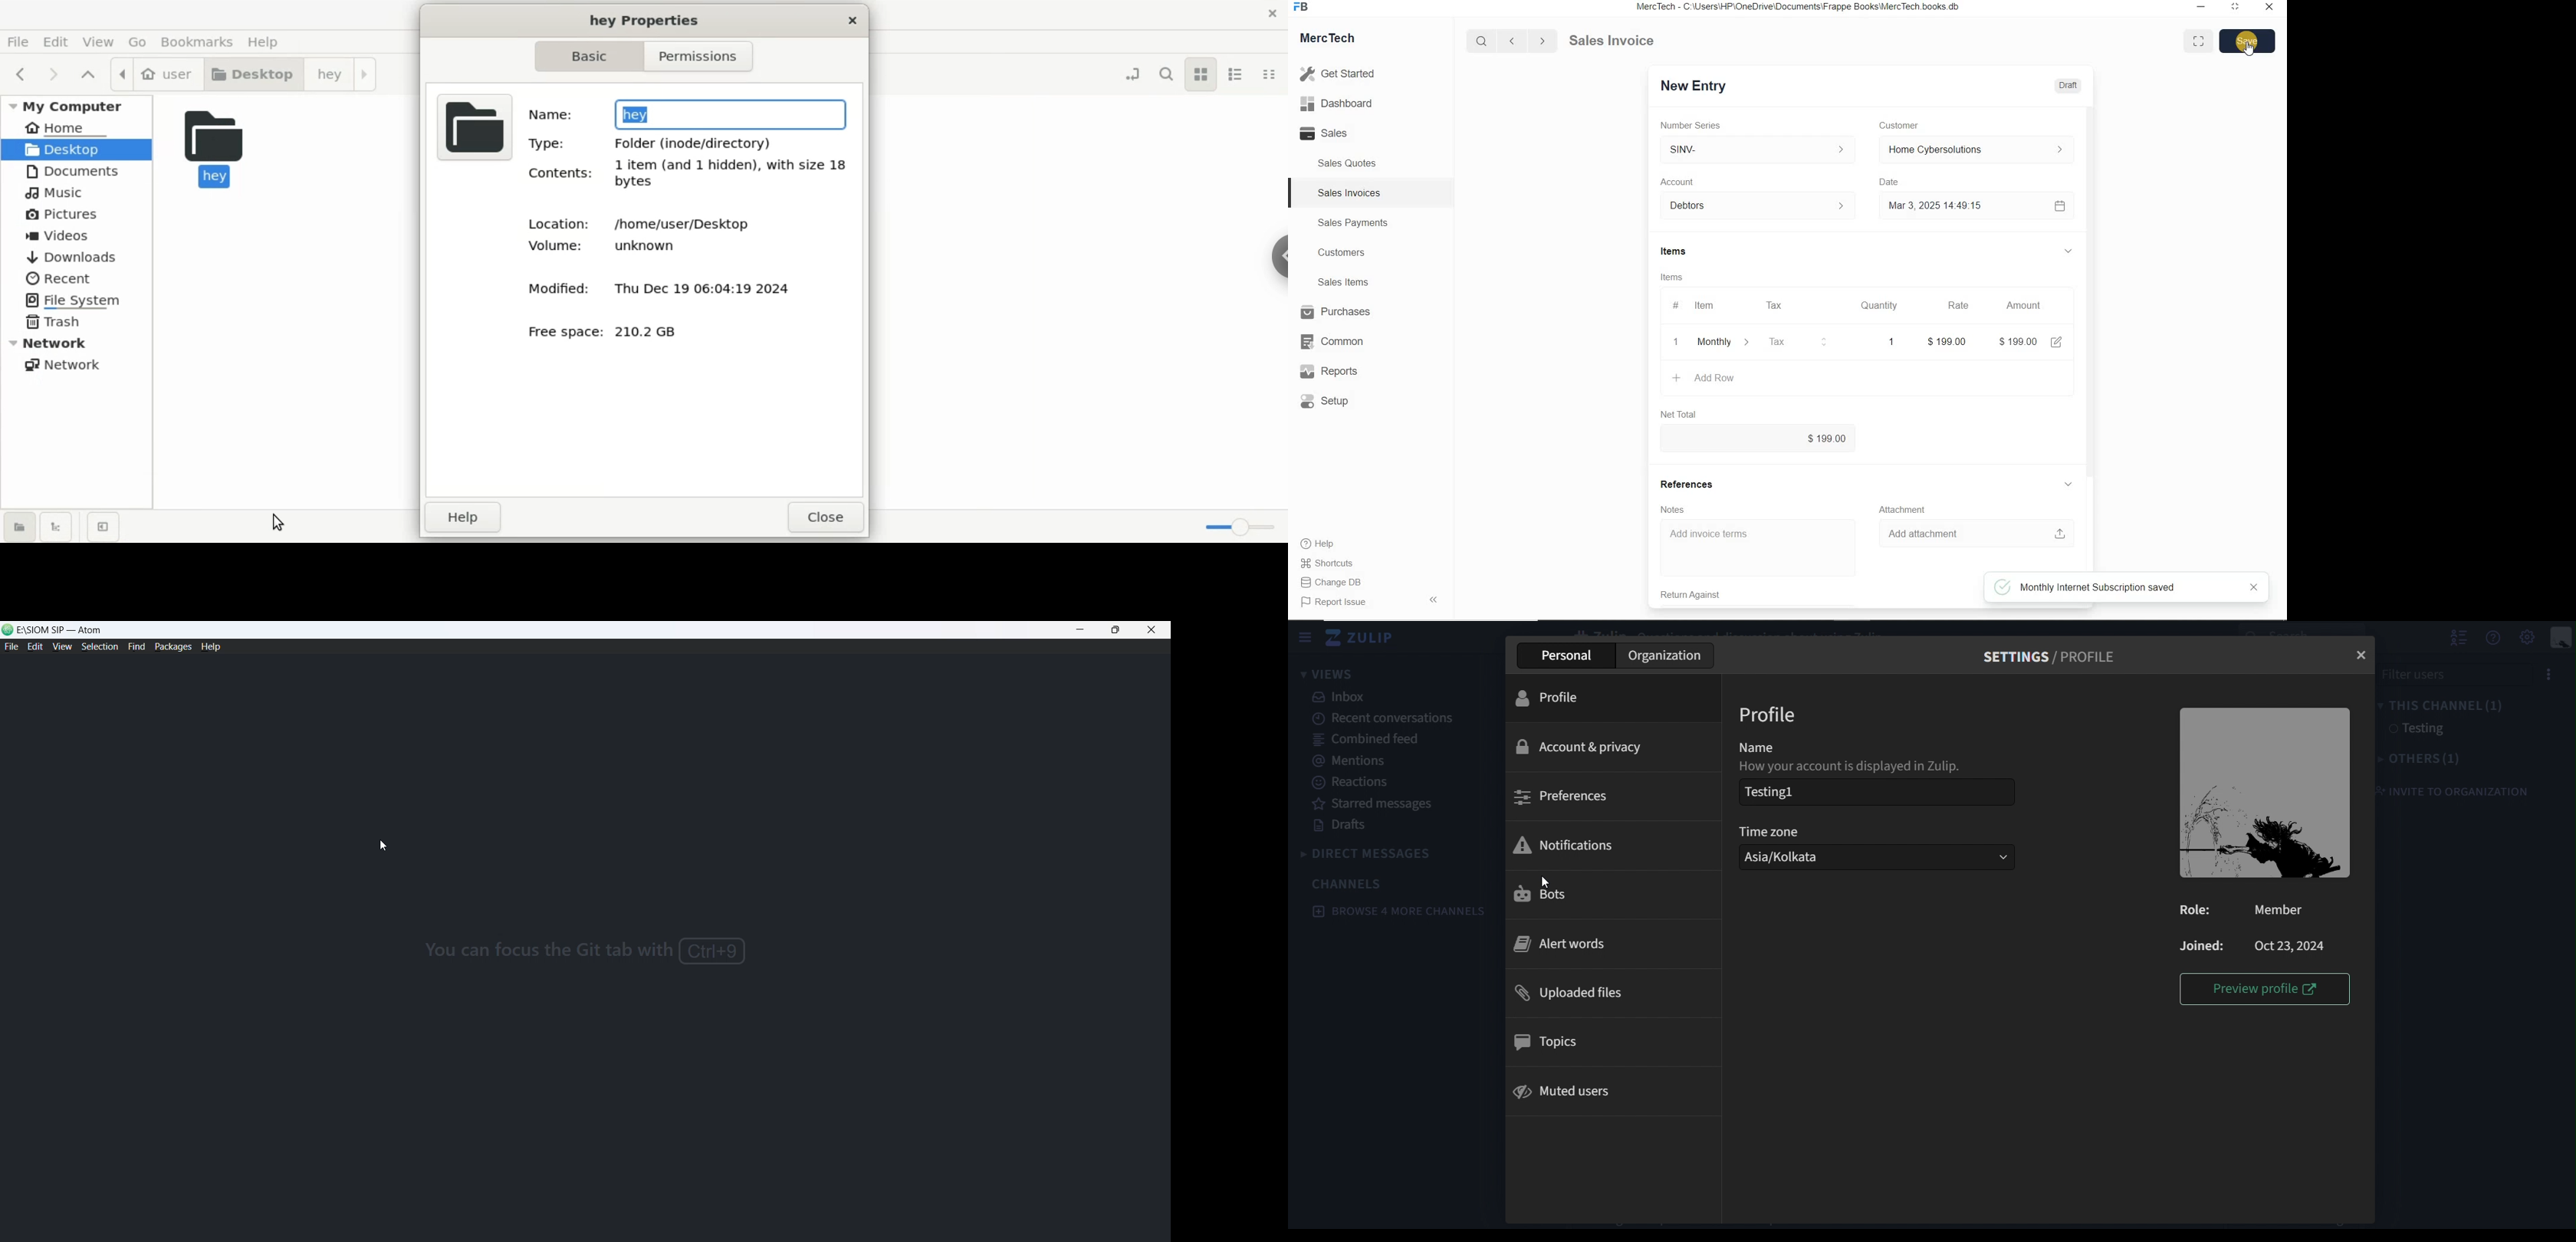 This screenshot has height=1260, width=2576. What do you see at coordinates (2276, 911) in the screenshot?
I see `member` at bounding box center [2276, 911].